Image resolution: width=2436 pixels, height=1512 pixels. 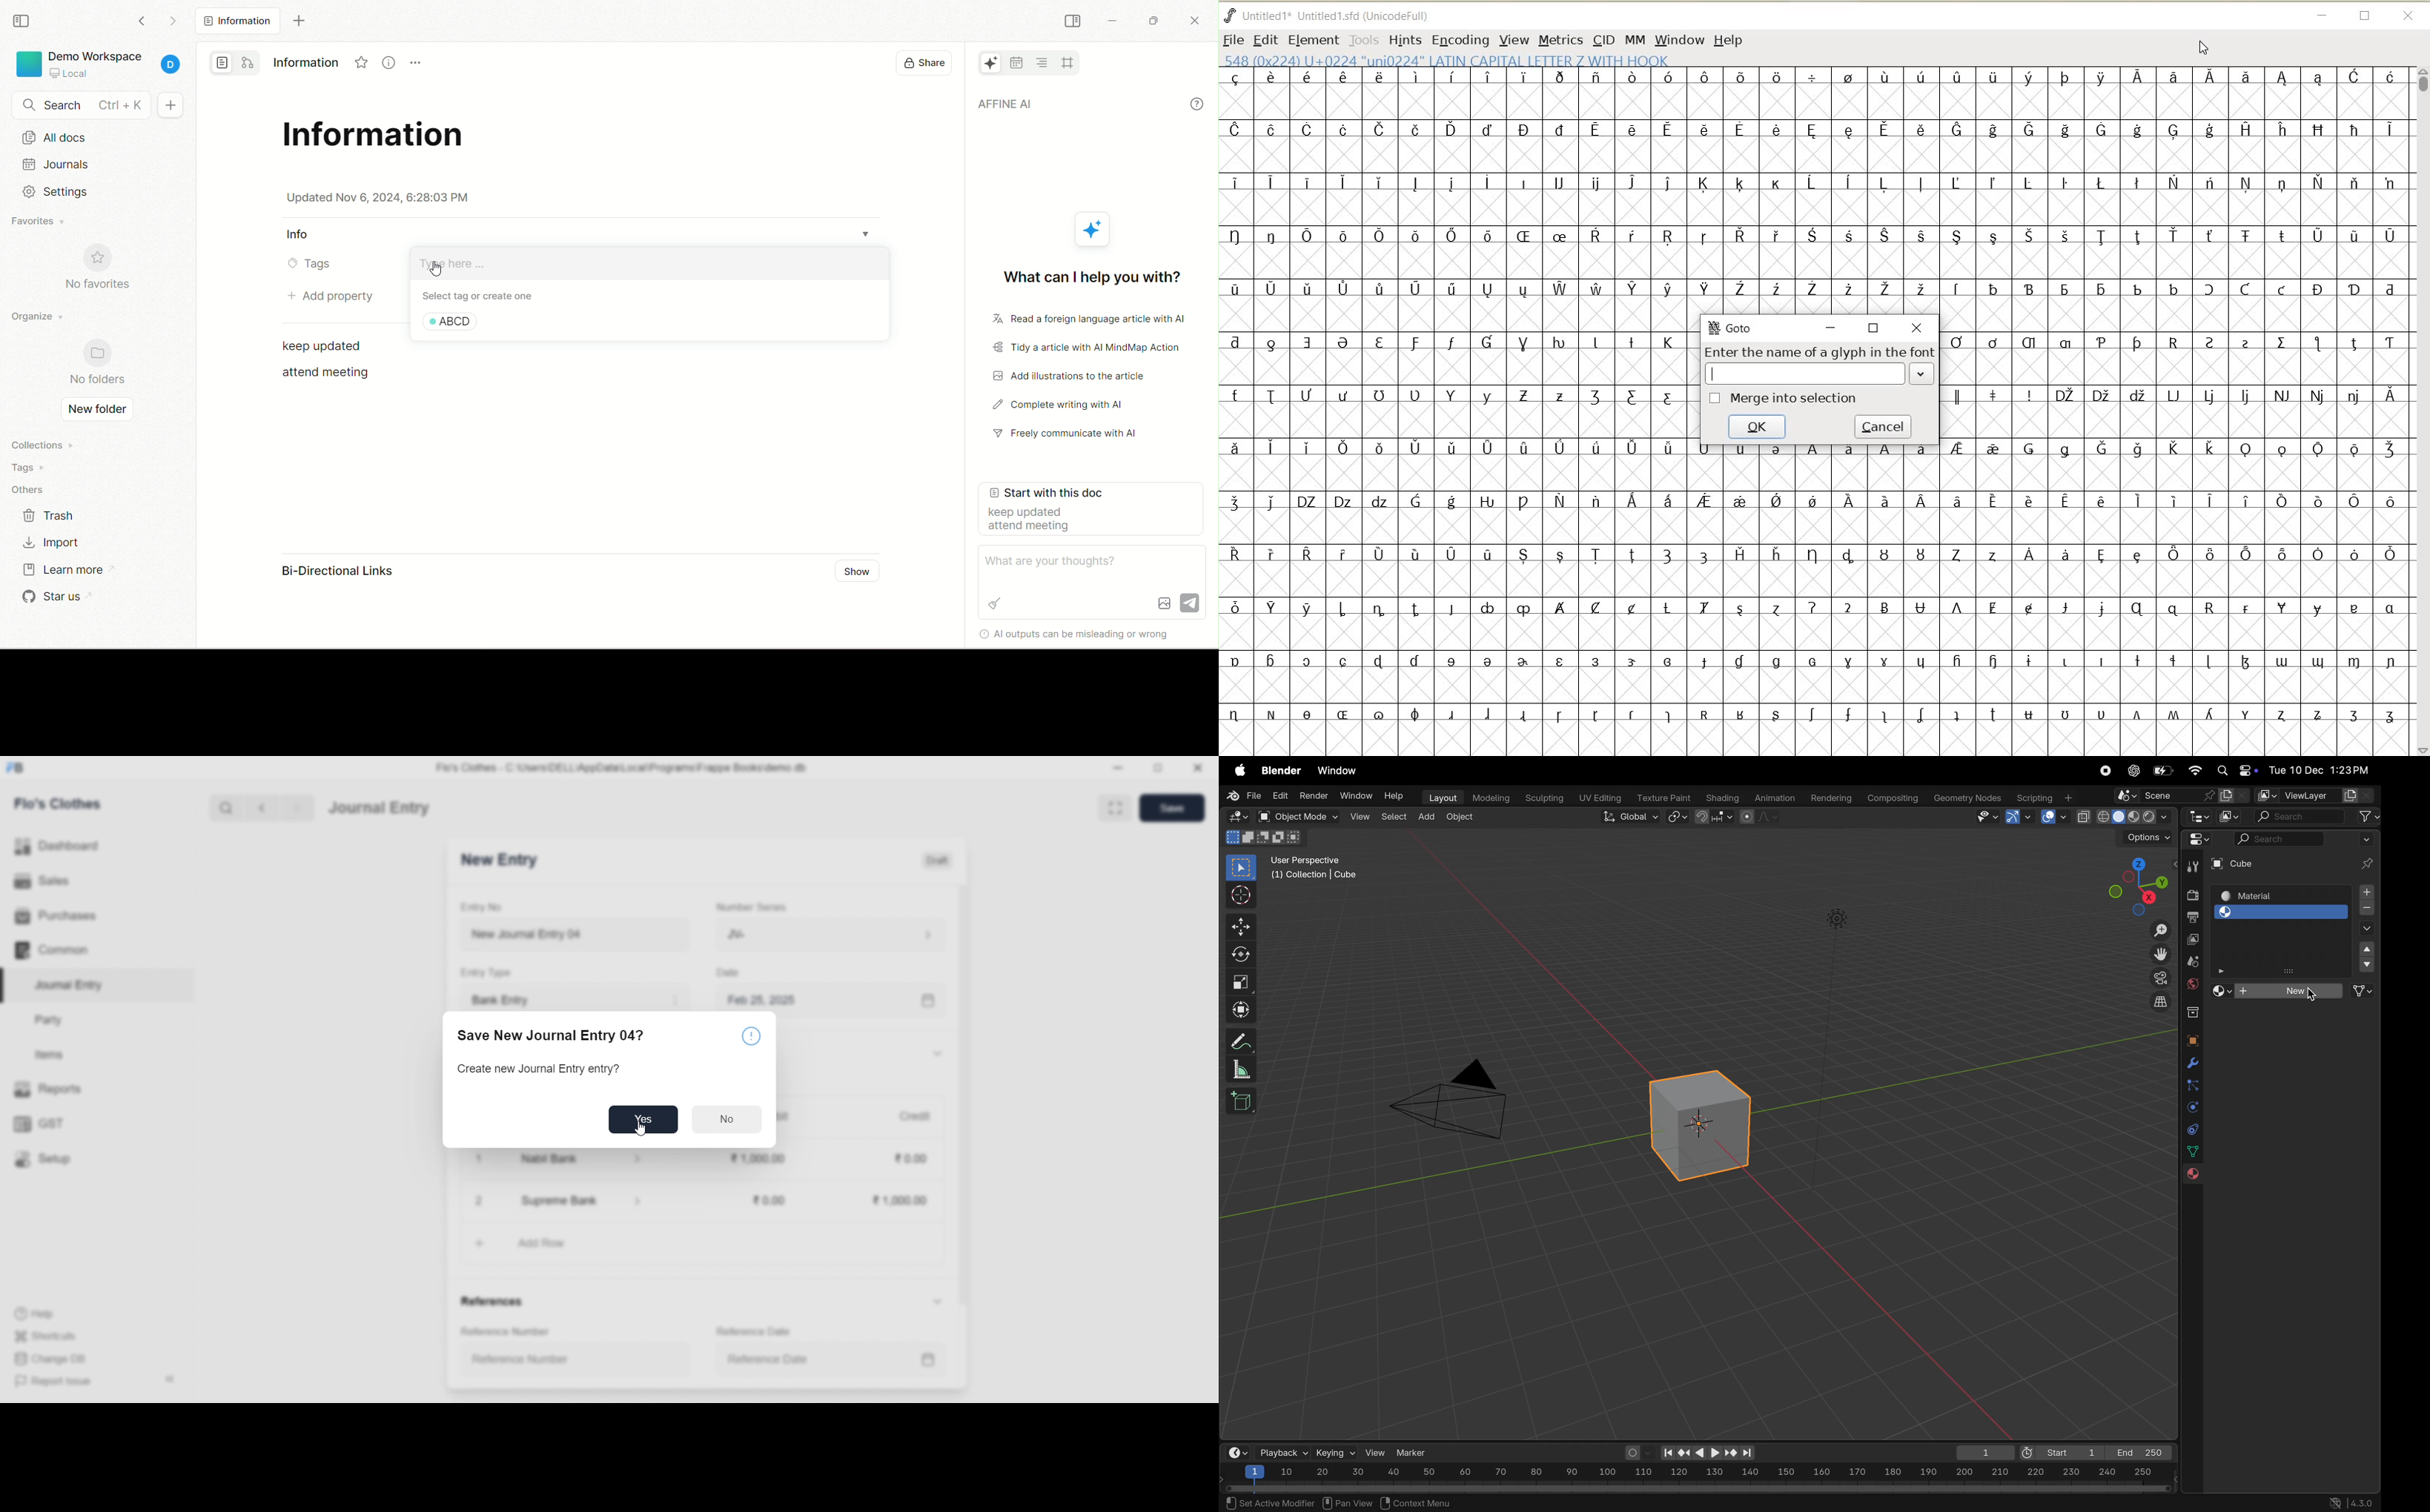 I want to click on tags, so click(x=308, y=265).